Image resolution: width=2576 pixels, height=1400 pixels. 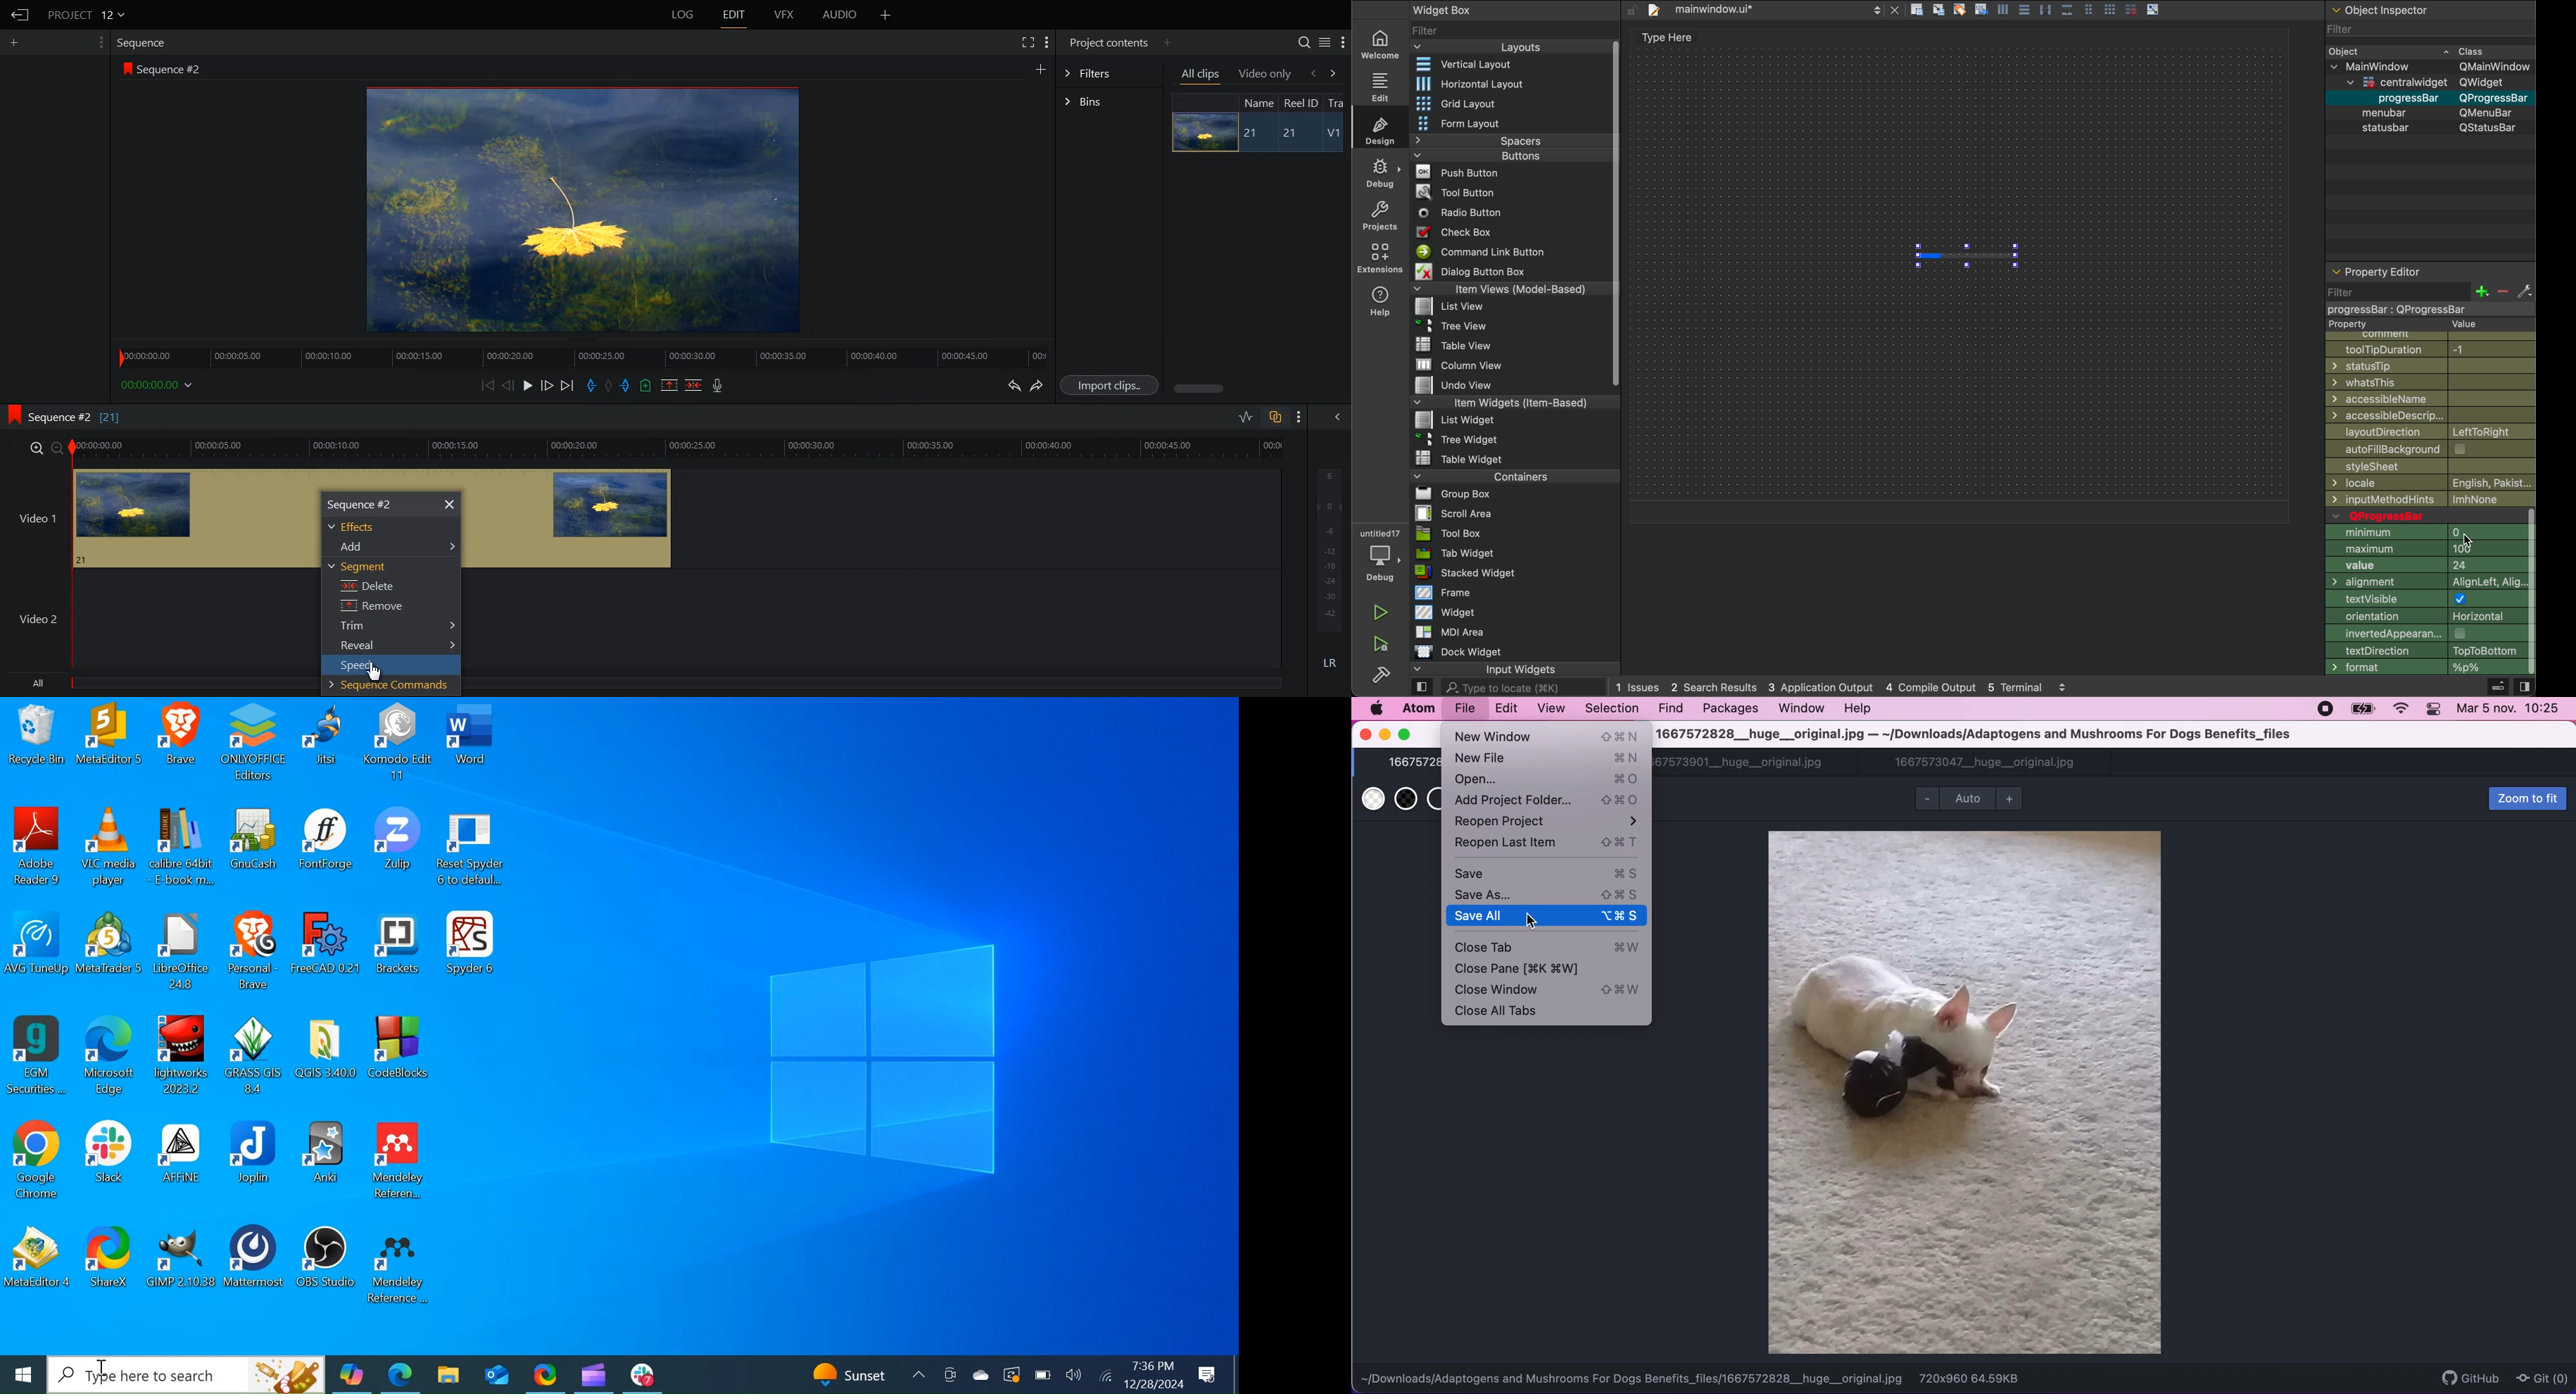 I want to click on Reveal, so click(x=396, y=646).